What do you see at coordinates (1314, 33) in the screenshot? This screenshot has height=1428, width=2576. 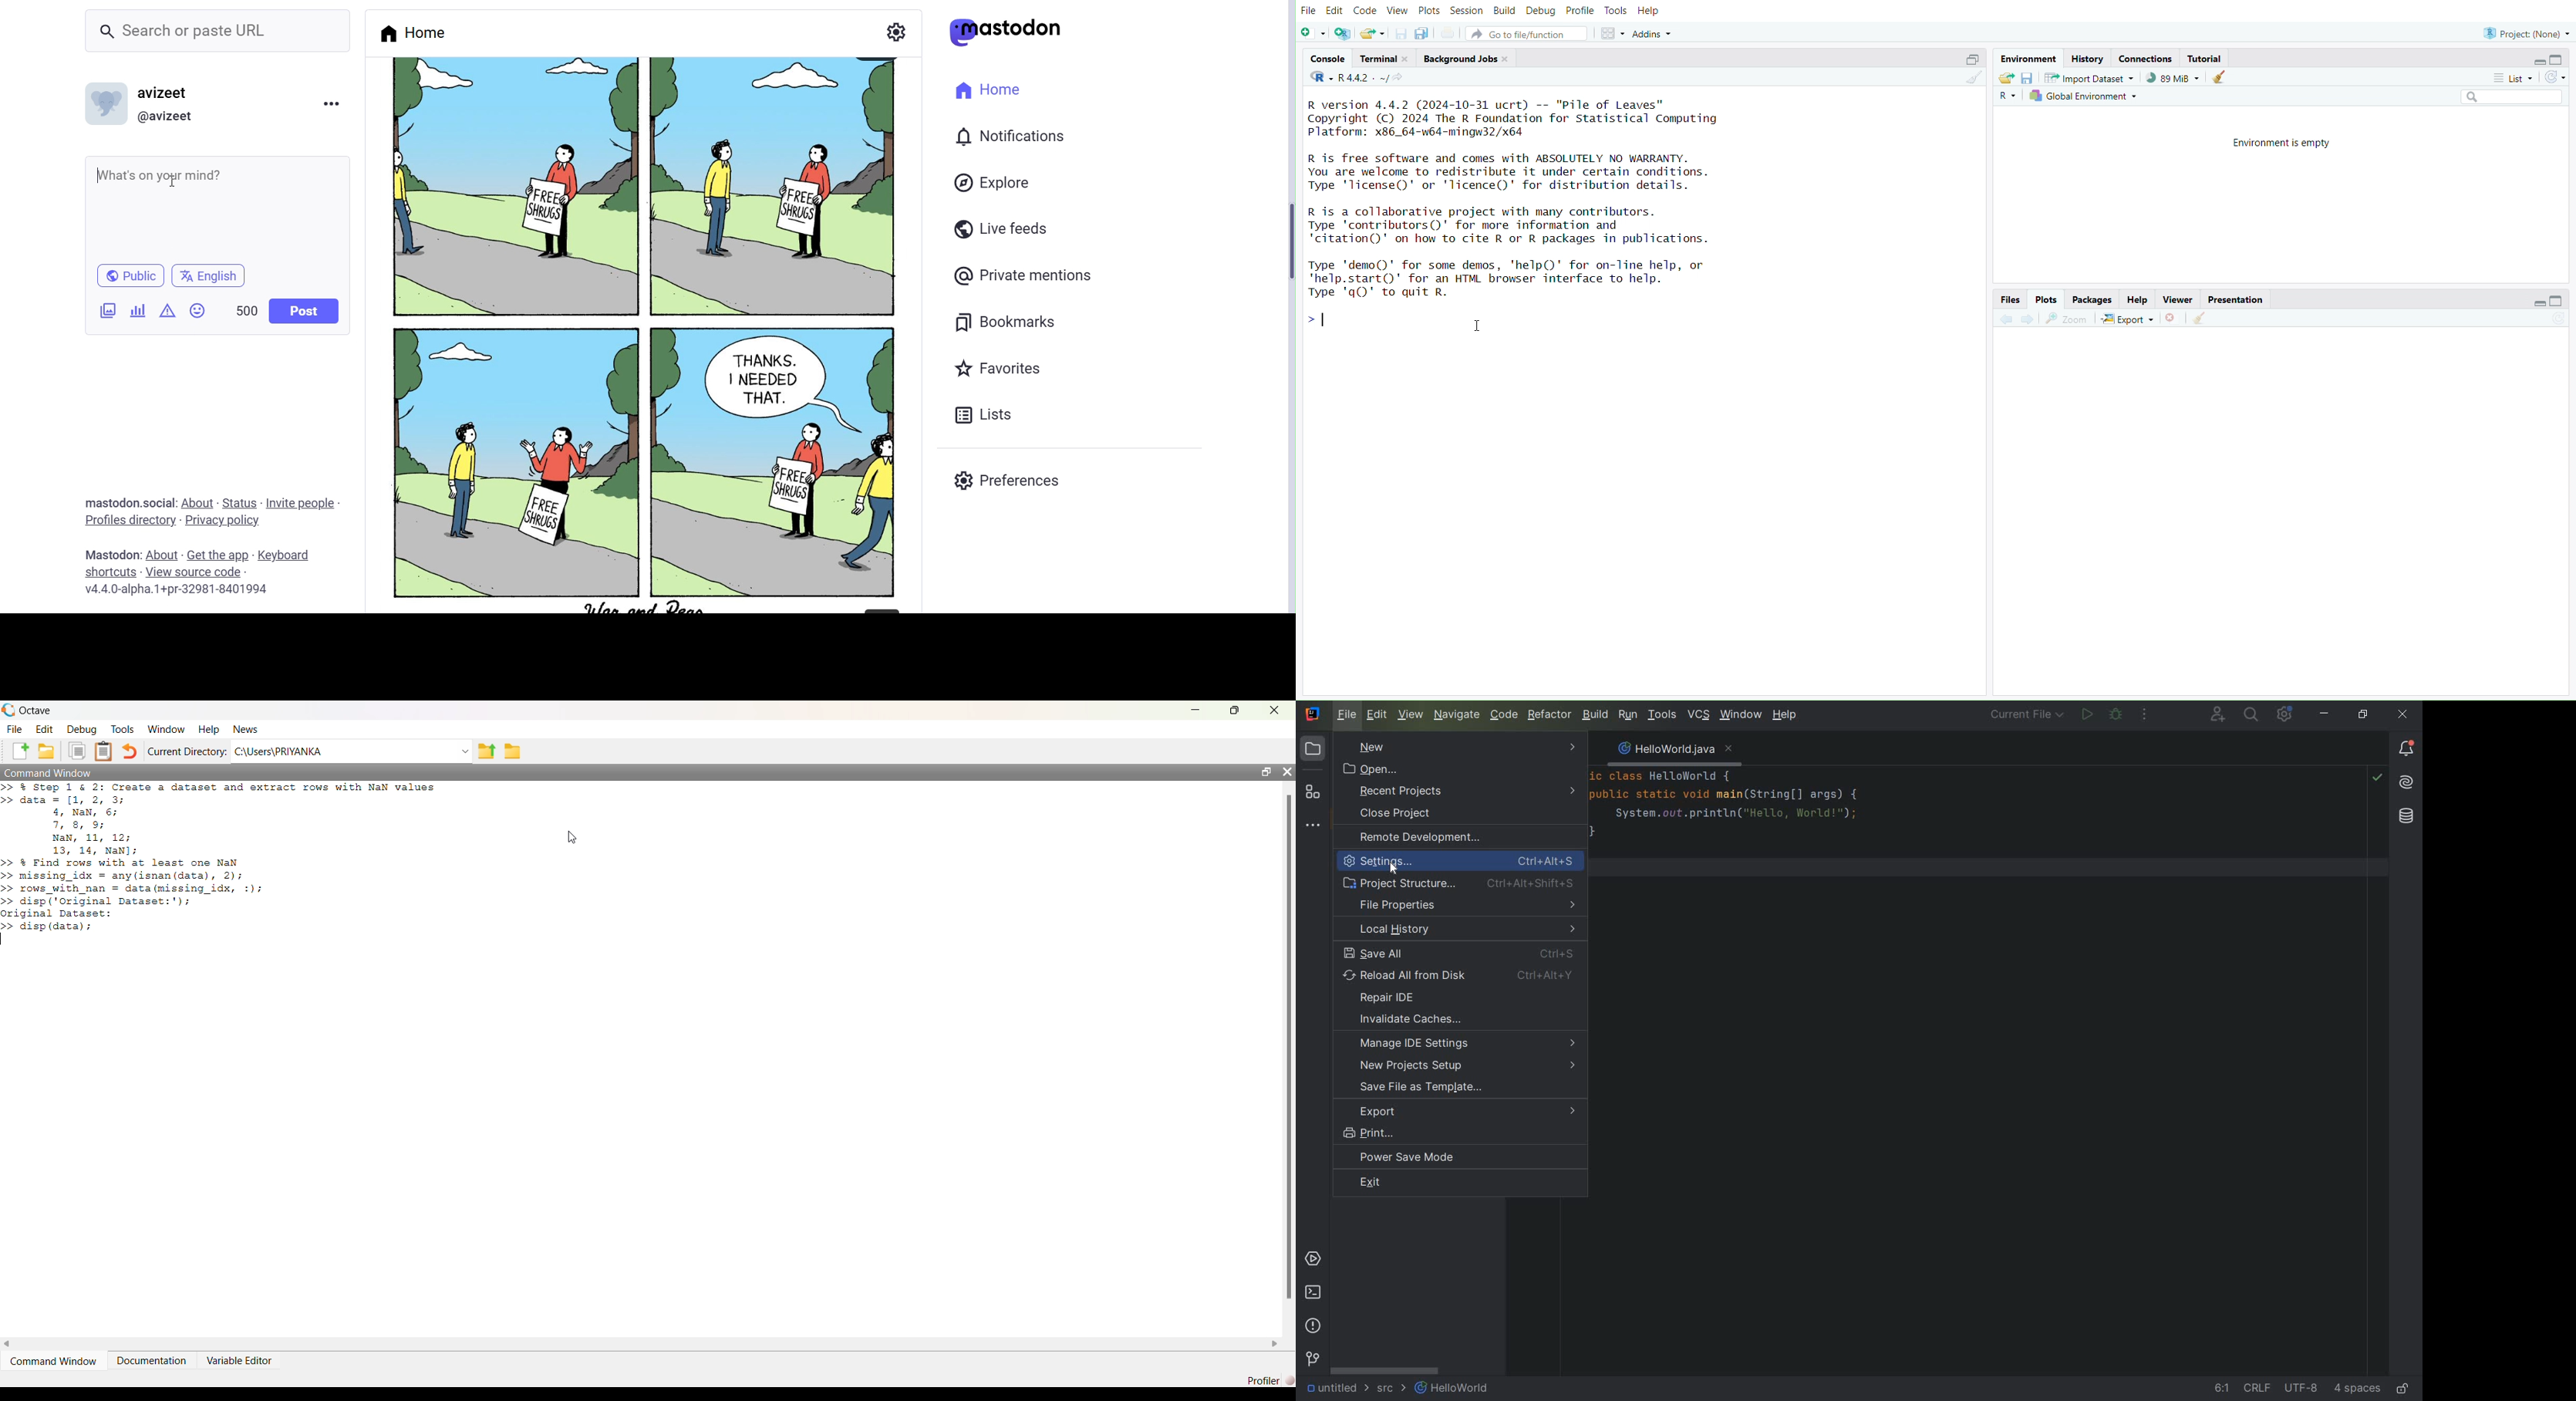 I see `New File` at bounding box center [1314, 33].